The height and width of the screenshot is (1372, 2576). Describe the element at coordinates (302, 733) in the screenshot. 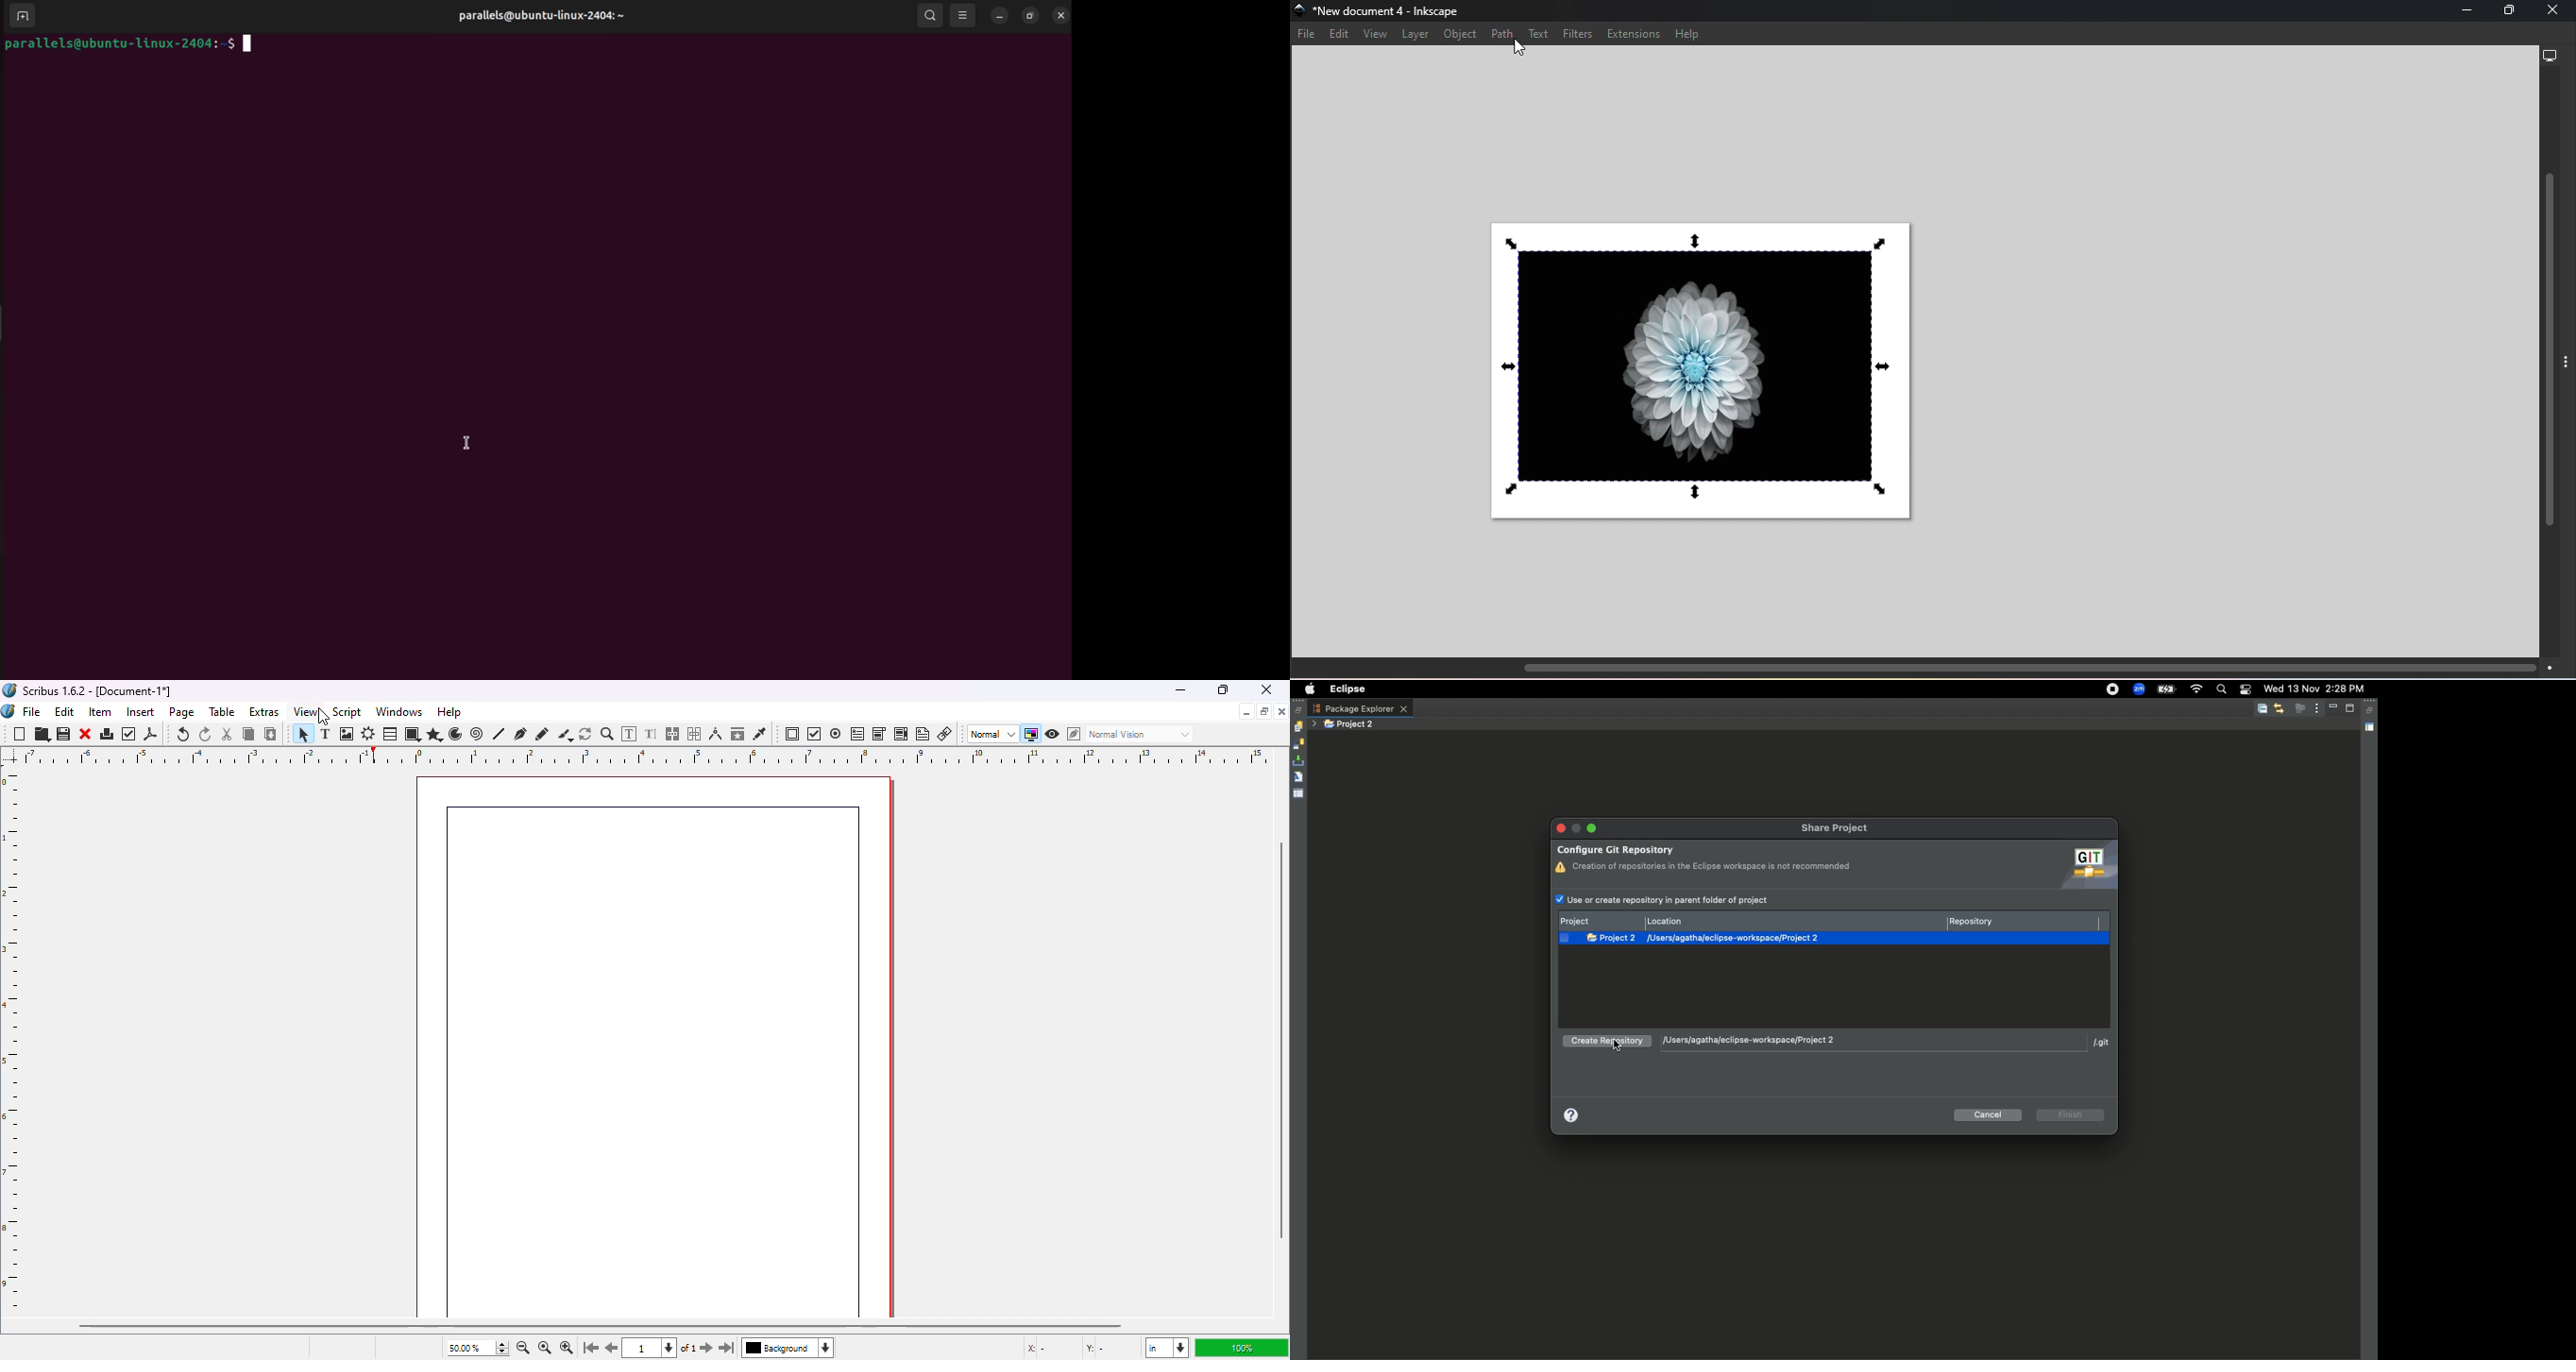

I see `select item` at that location.